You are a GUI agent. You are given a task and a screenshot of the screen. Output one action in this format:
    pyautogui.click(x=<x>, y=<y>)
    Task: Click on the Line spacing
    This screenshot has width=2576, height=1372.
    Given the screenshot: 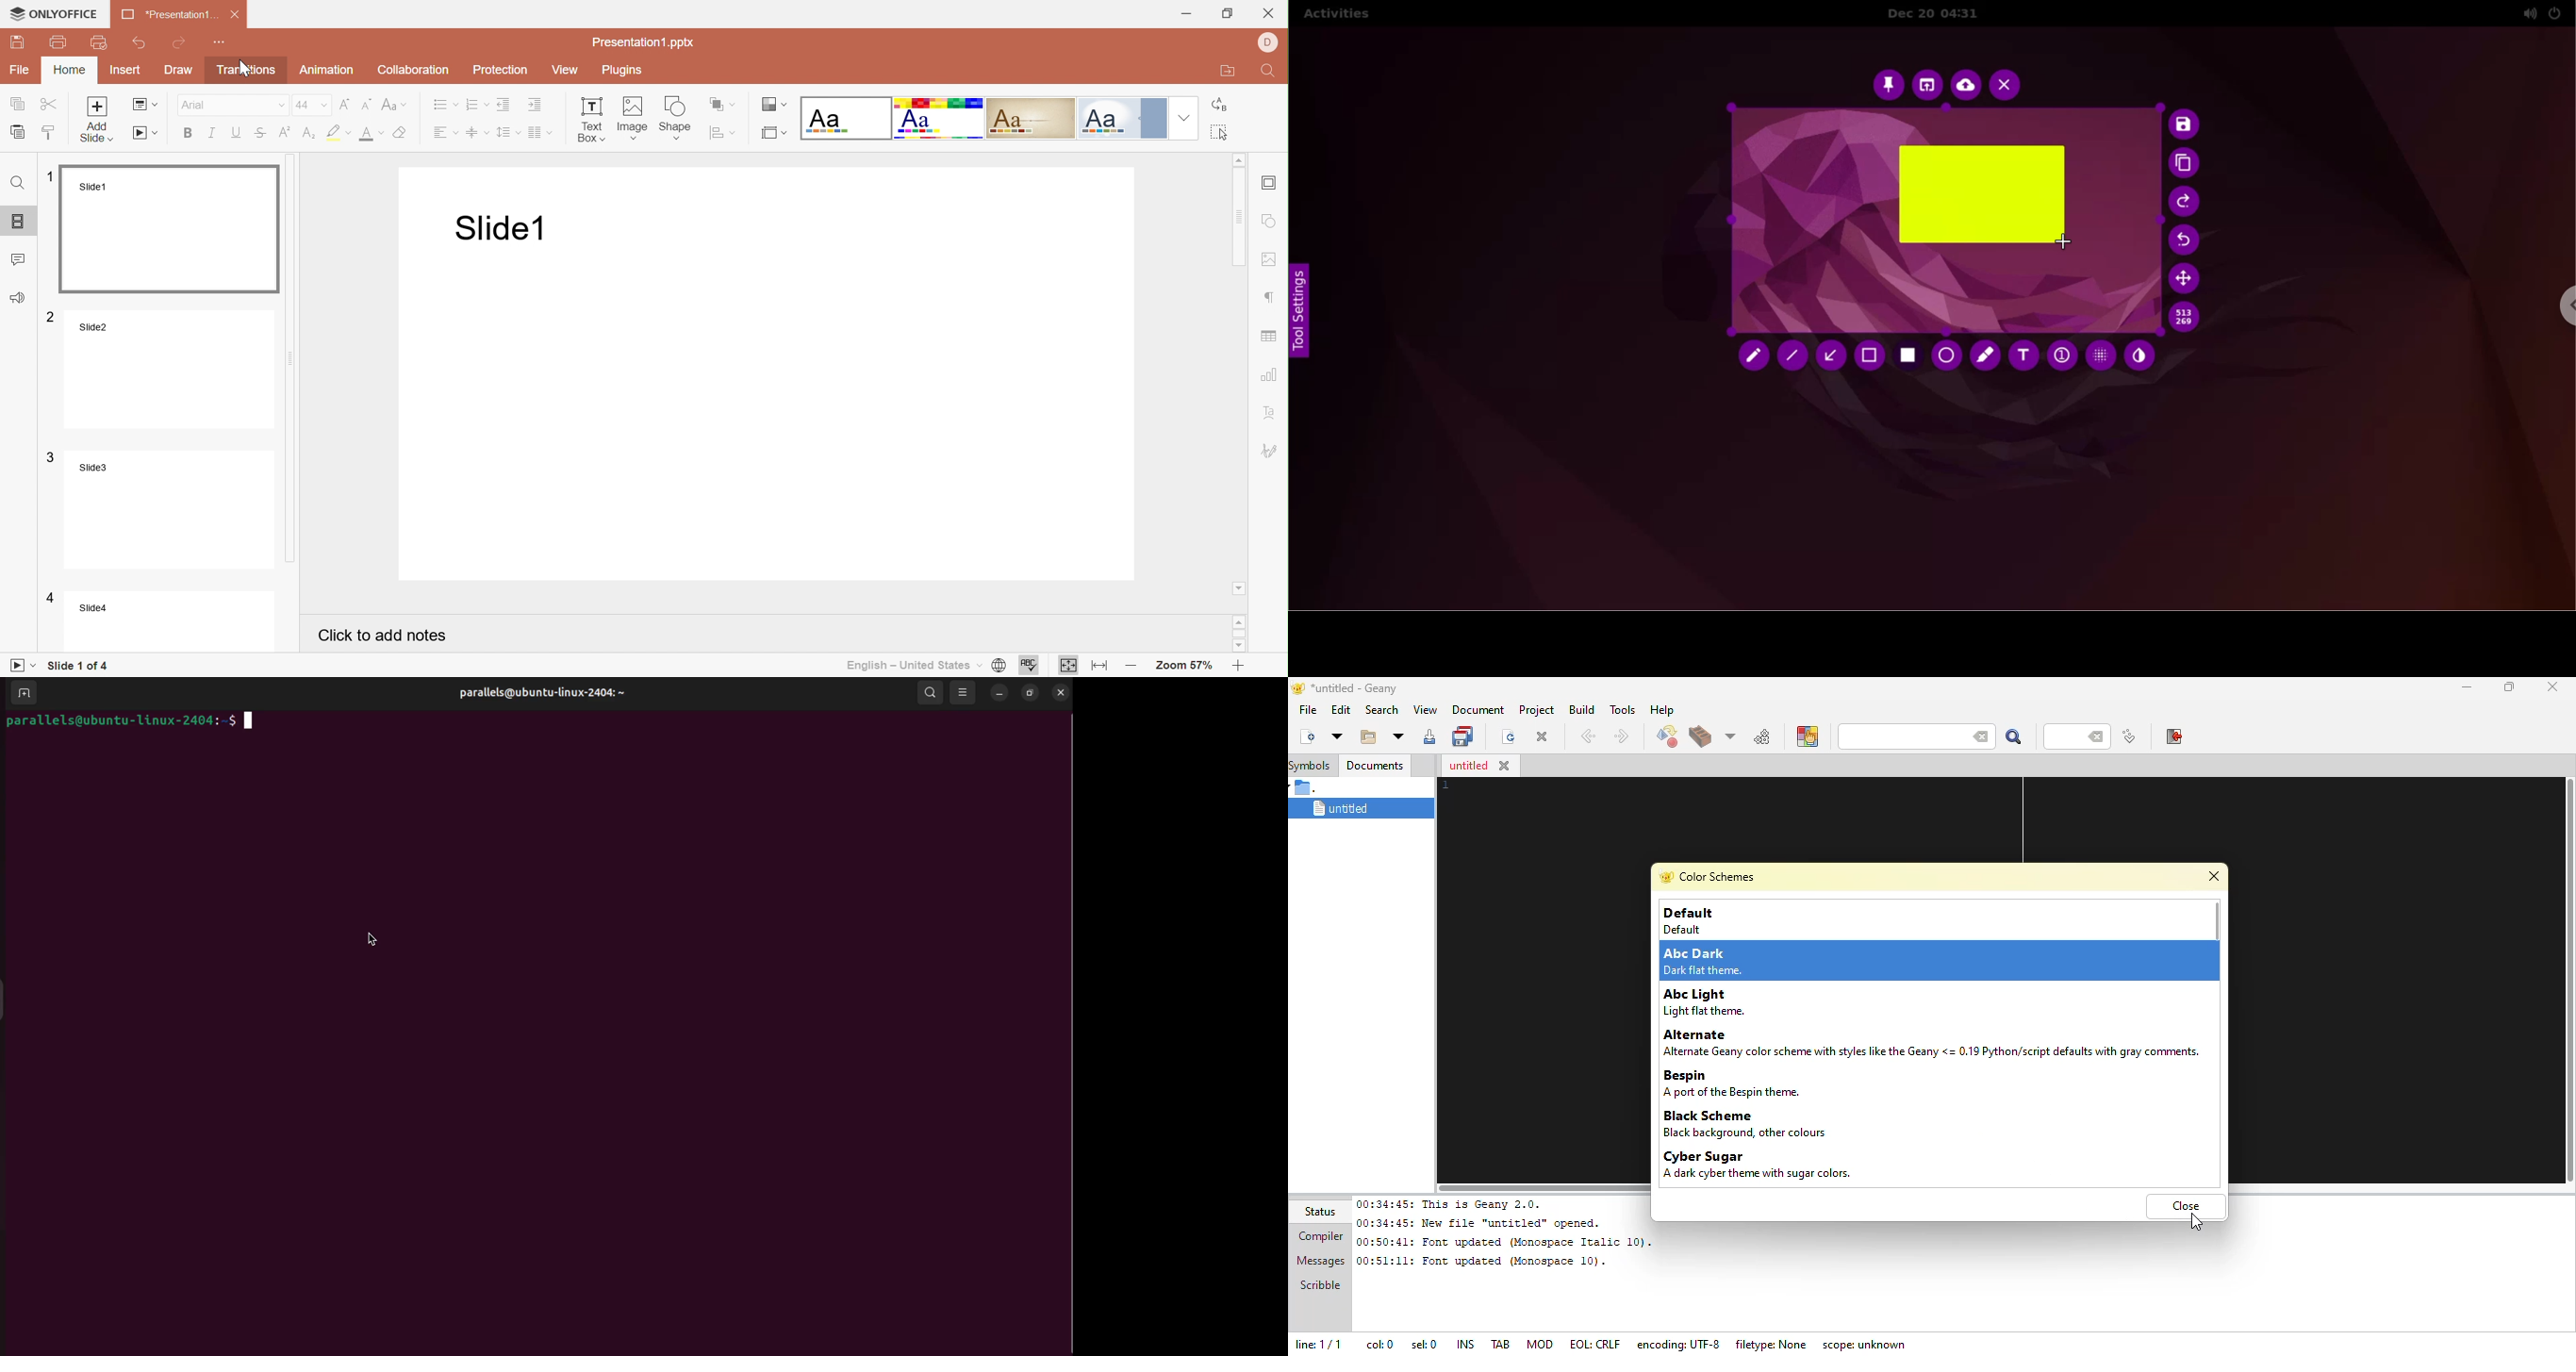 What is the action you would take?
    pyautogui.click(x=508, y=134)
    